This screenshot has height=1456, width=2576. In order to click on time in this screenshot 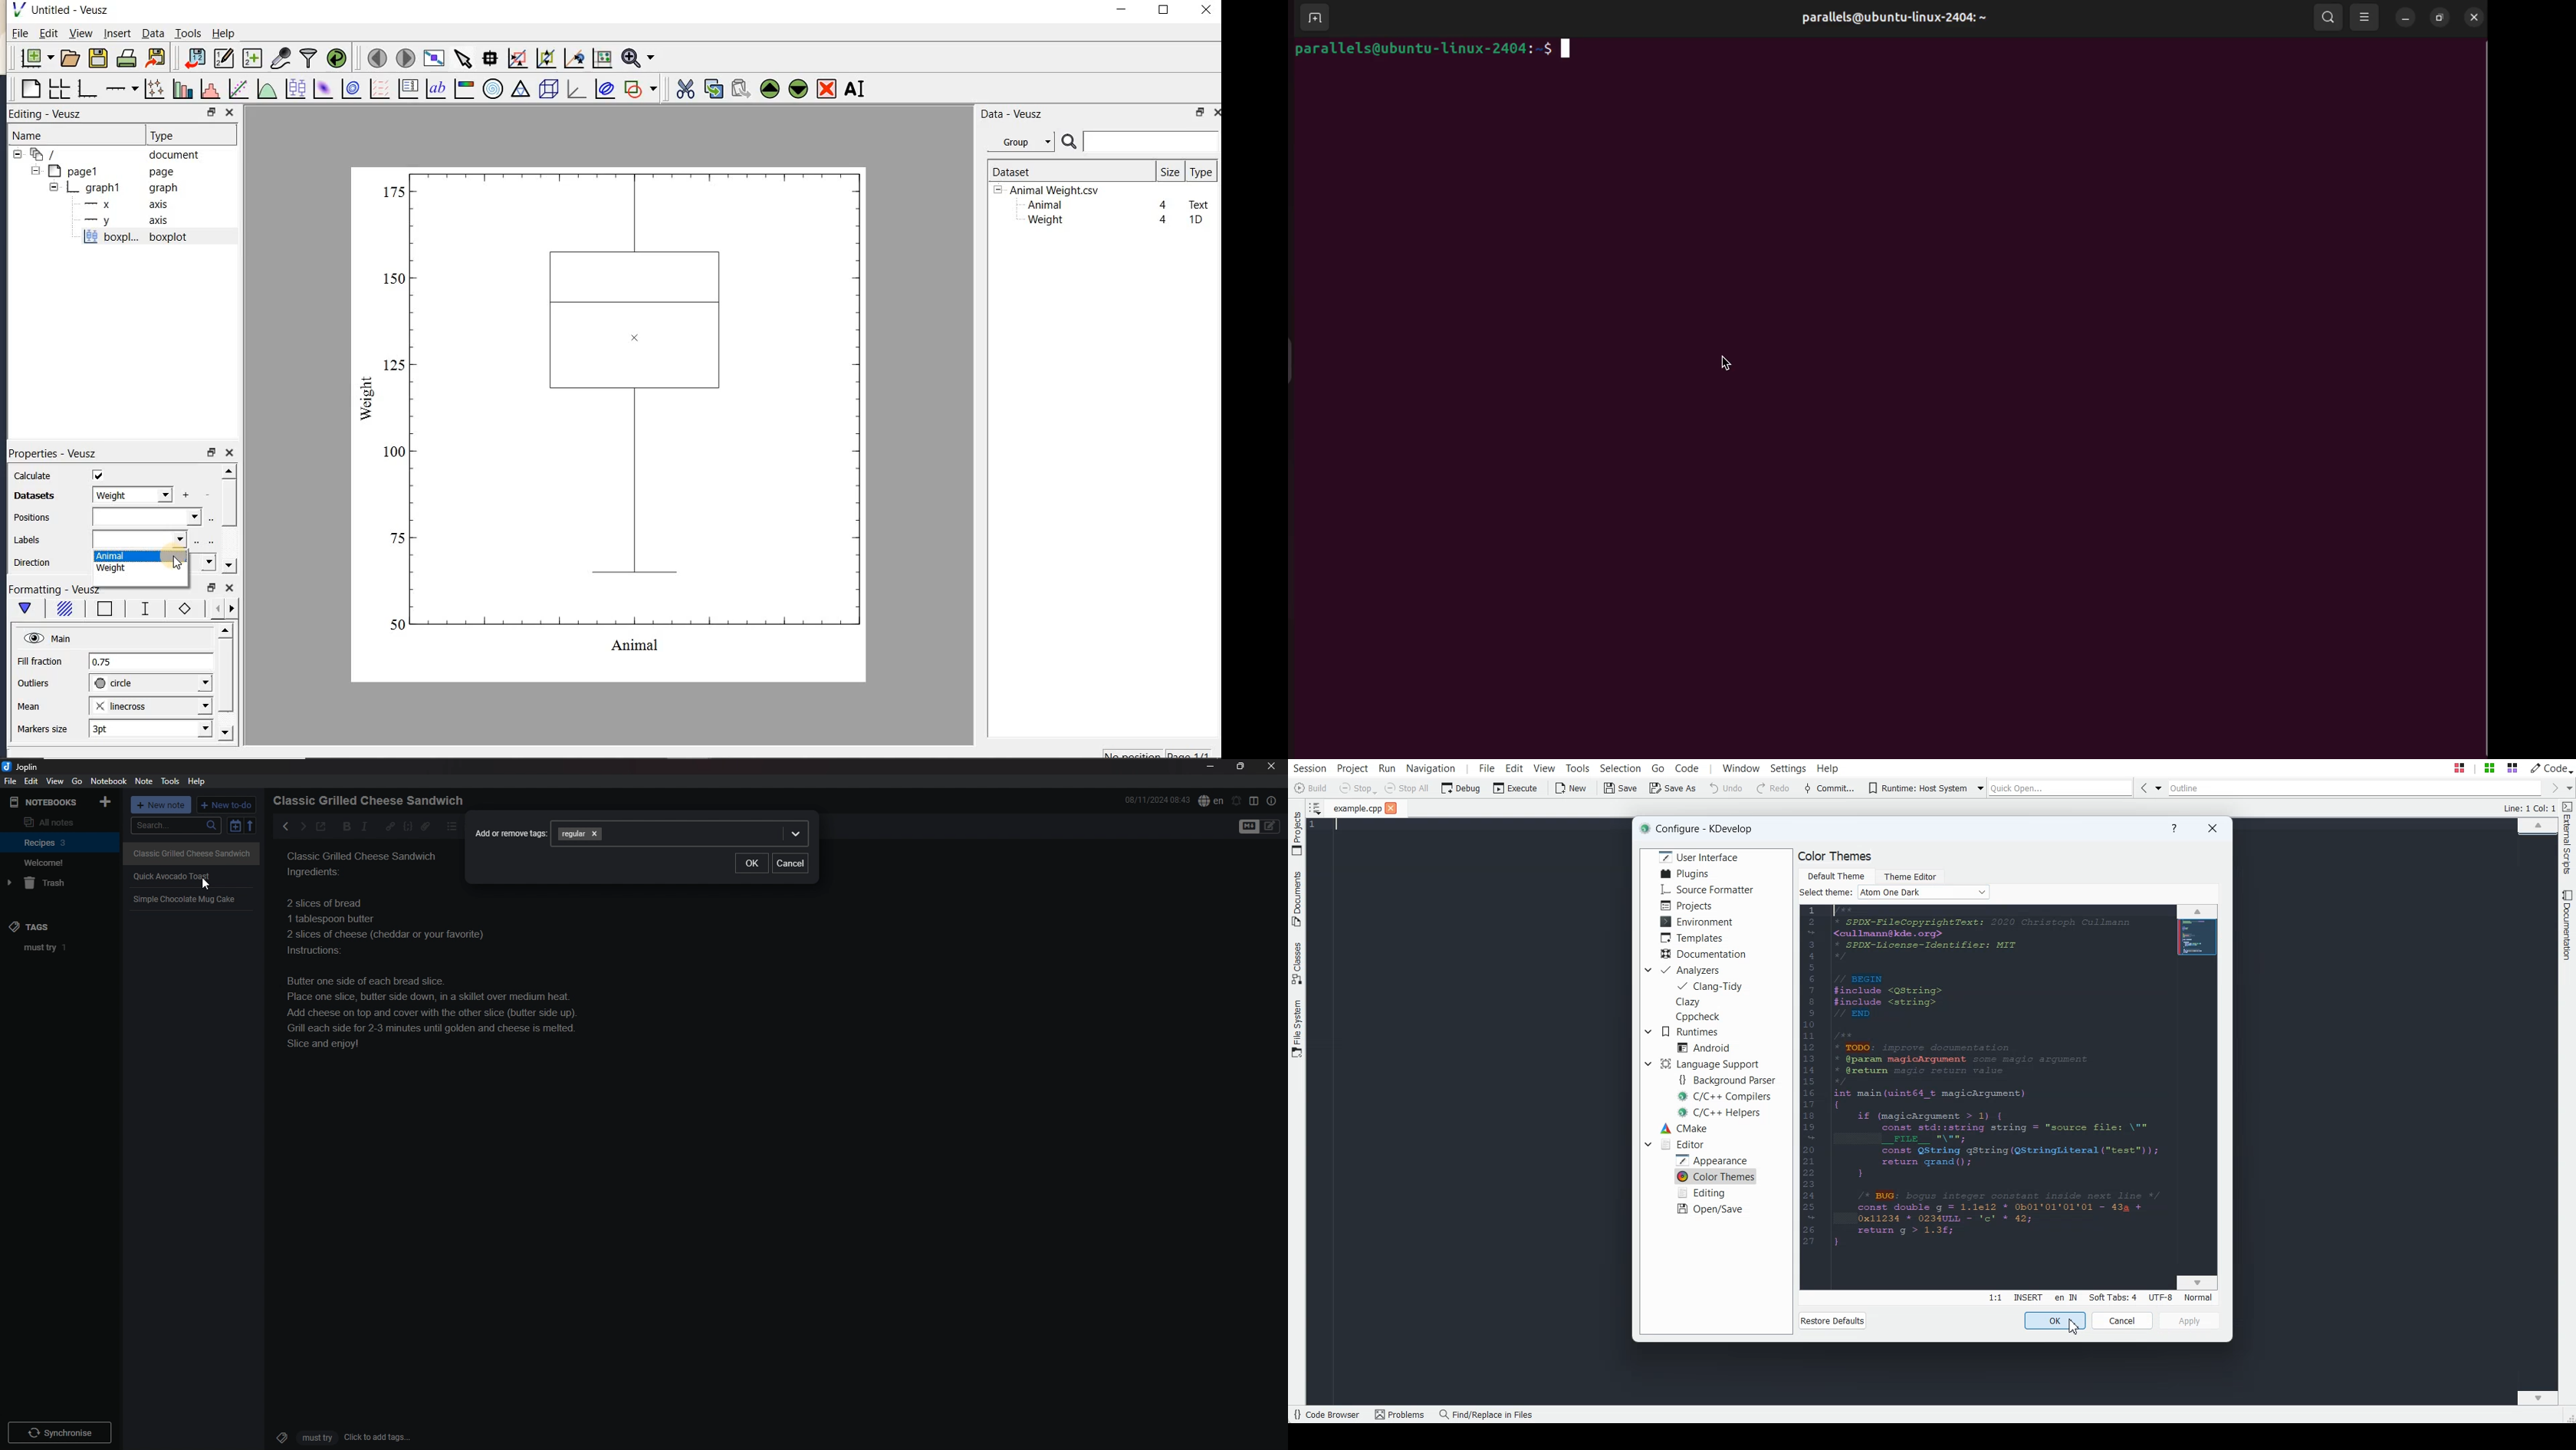, I will do `click(1157, 799)`.